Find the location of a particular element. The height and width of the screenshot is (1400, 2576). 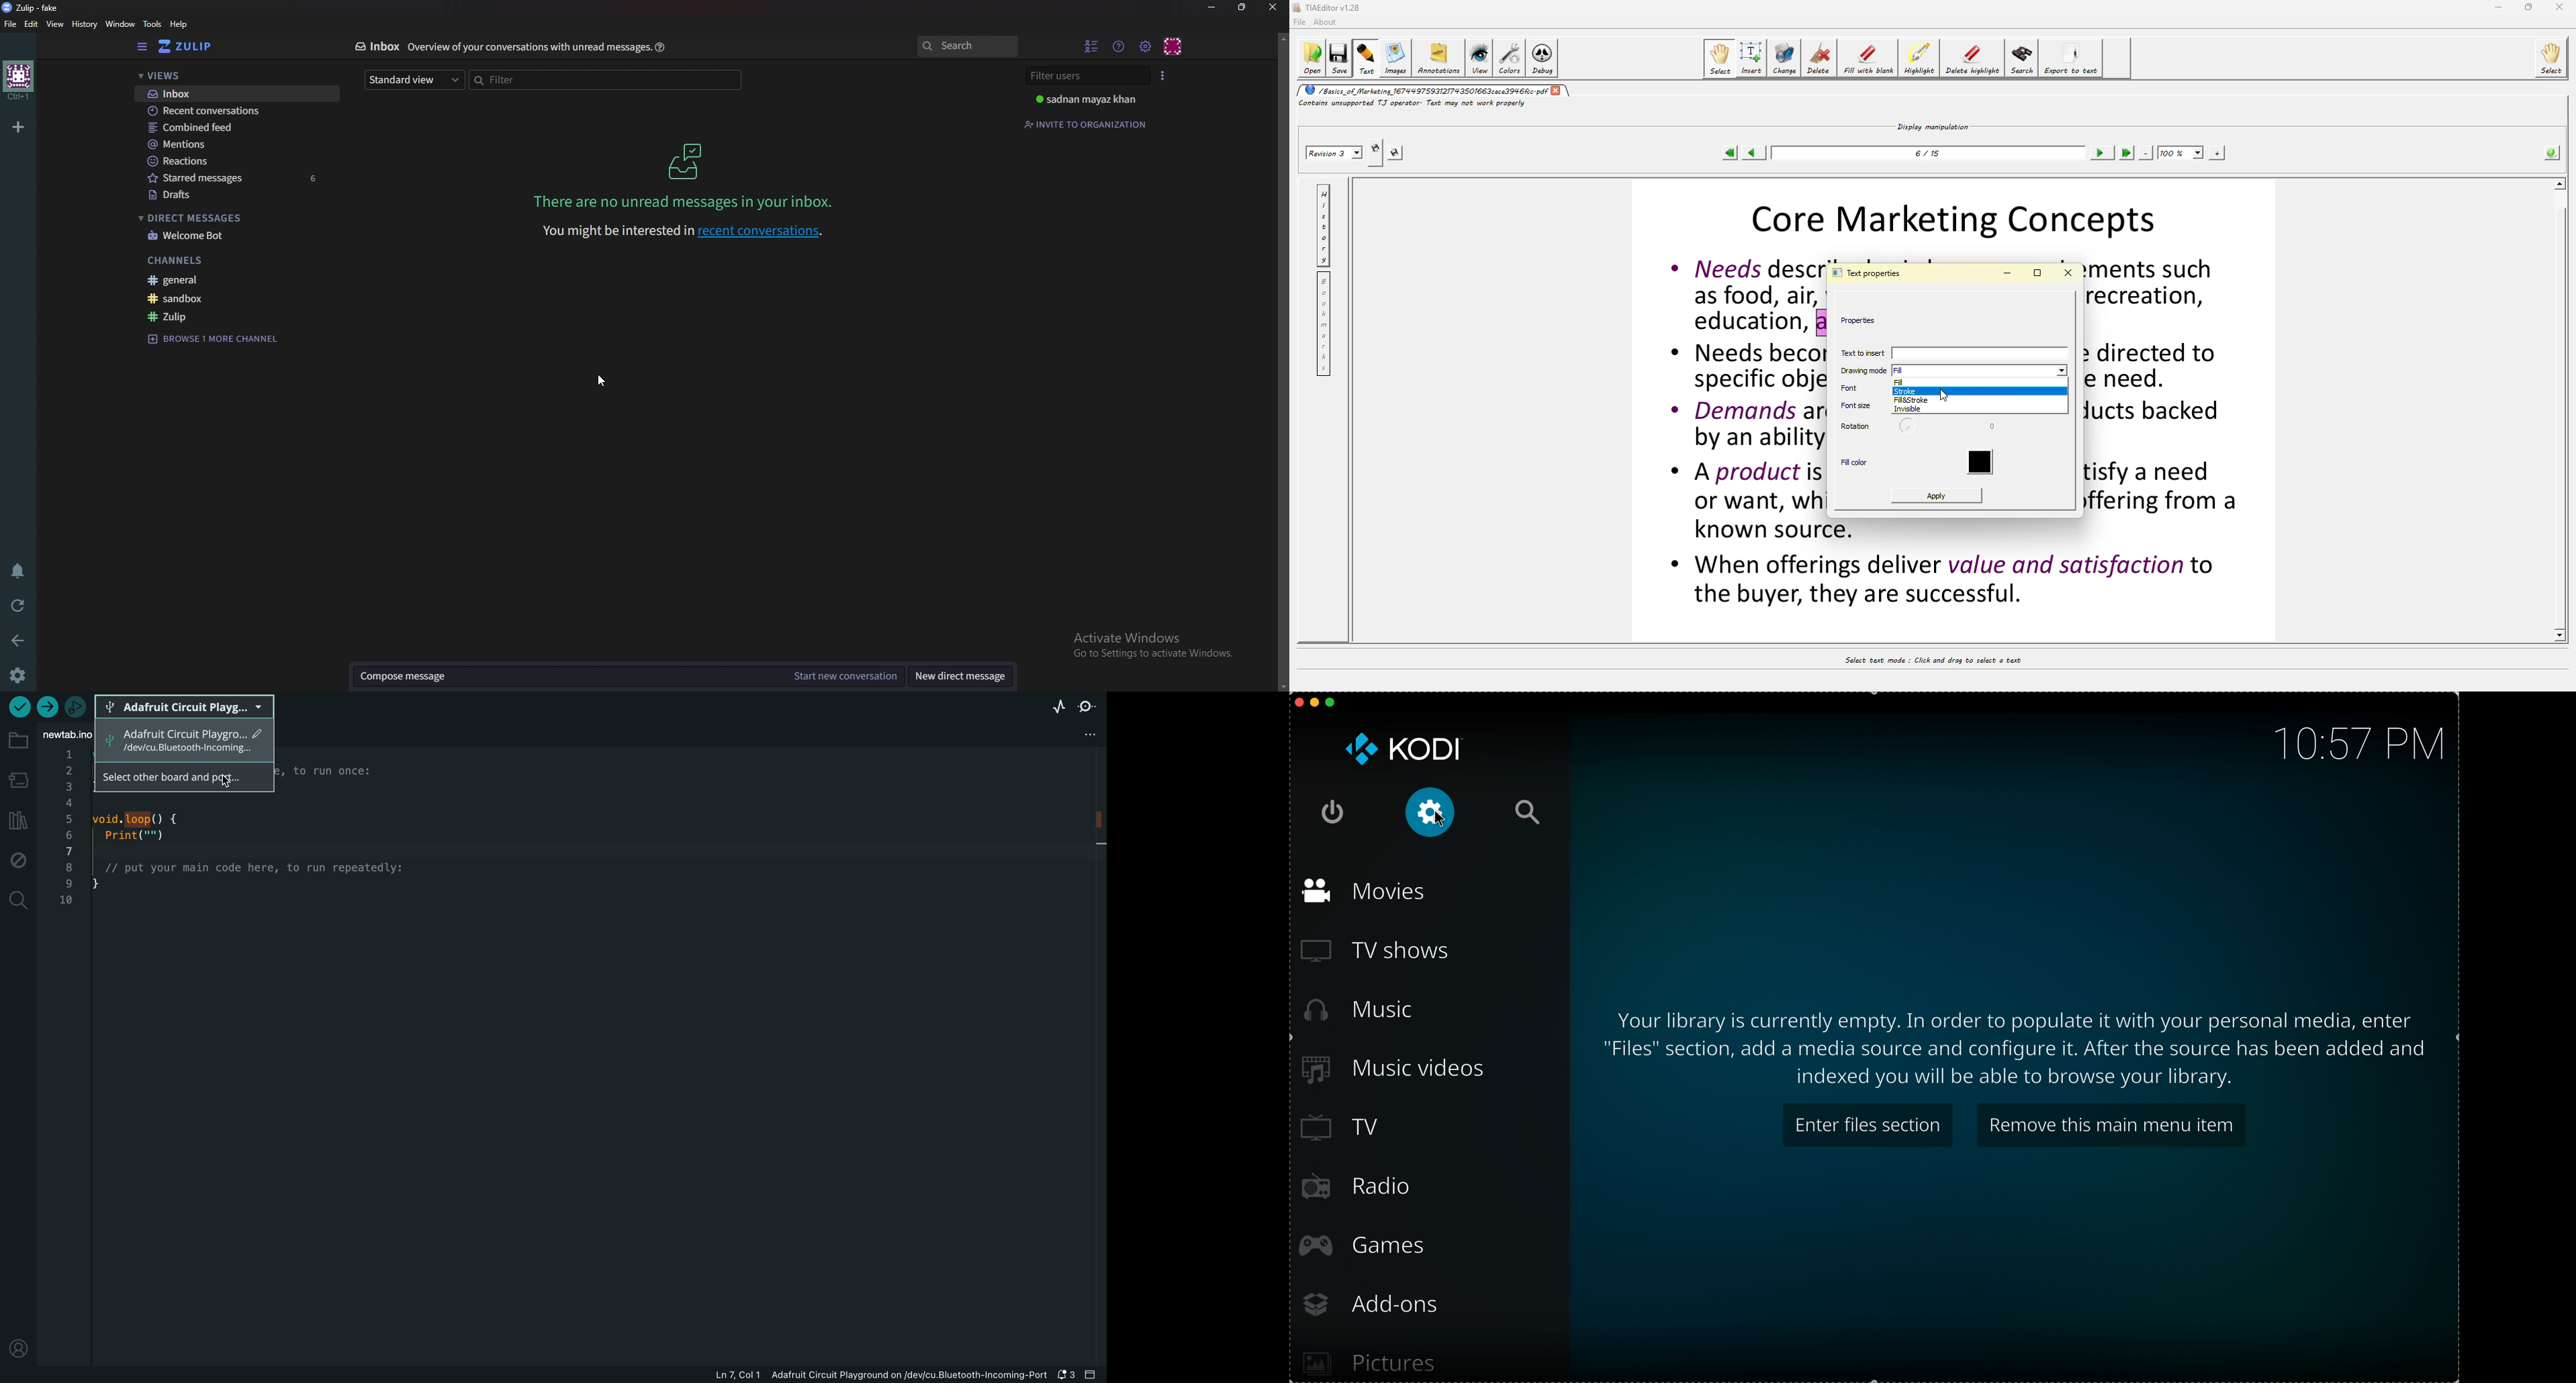

music is located at coordinates (1361, 1009).